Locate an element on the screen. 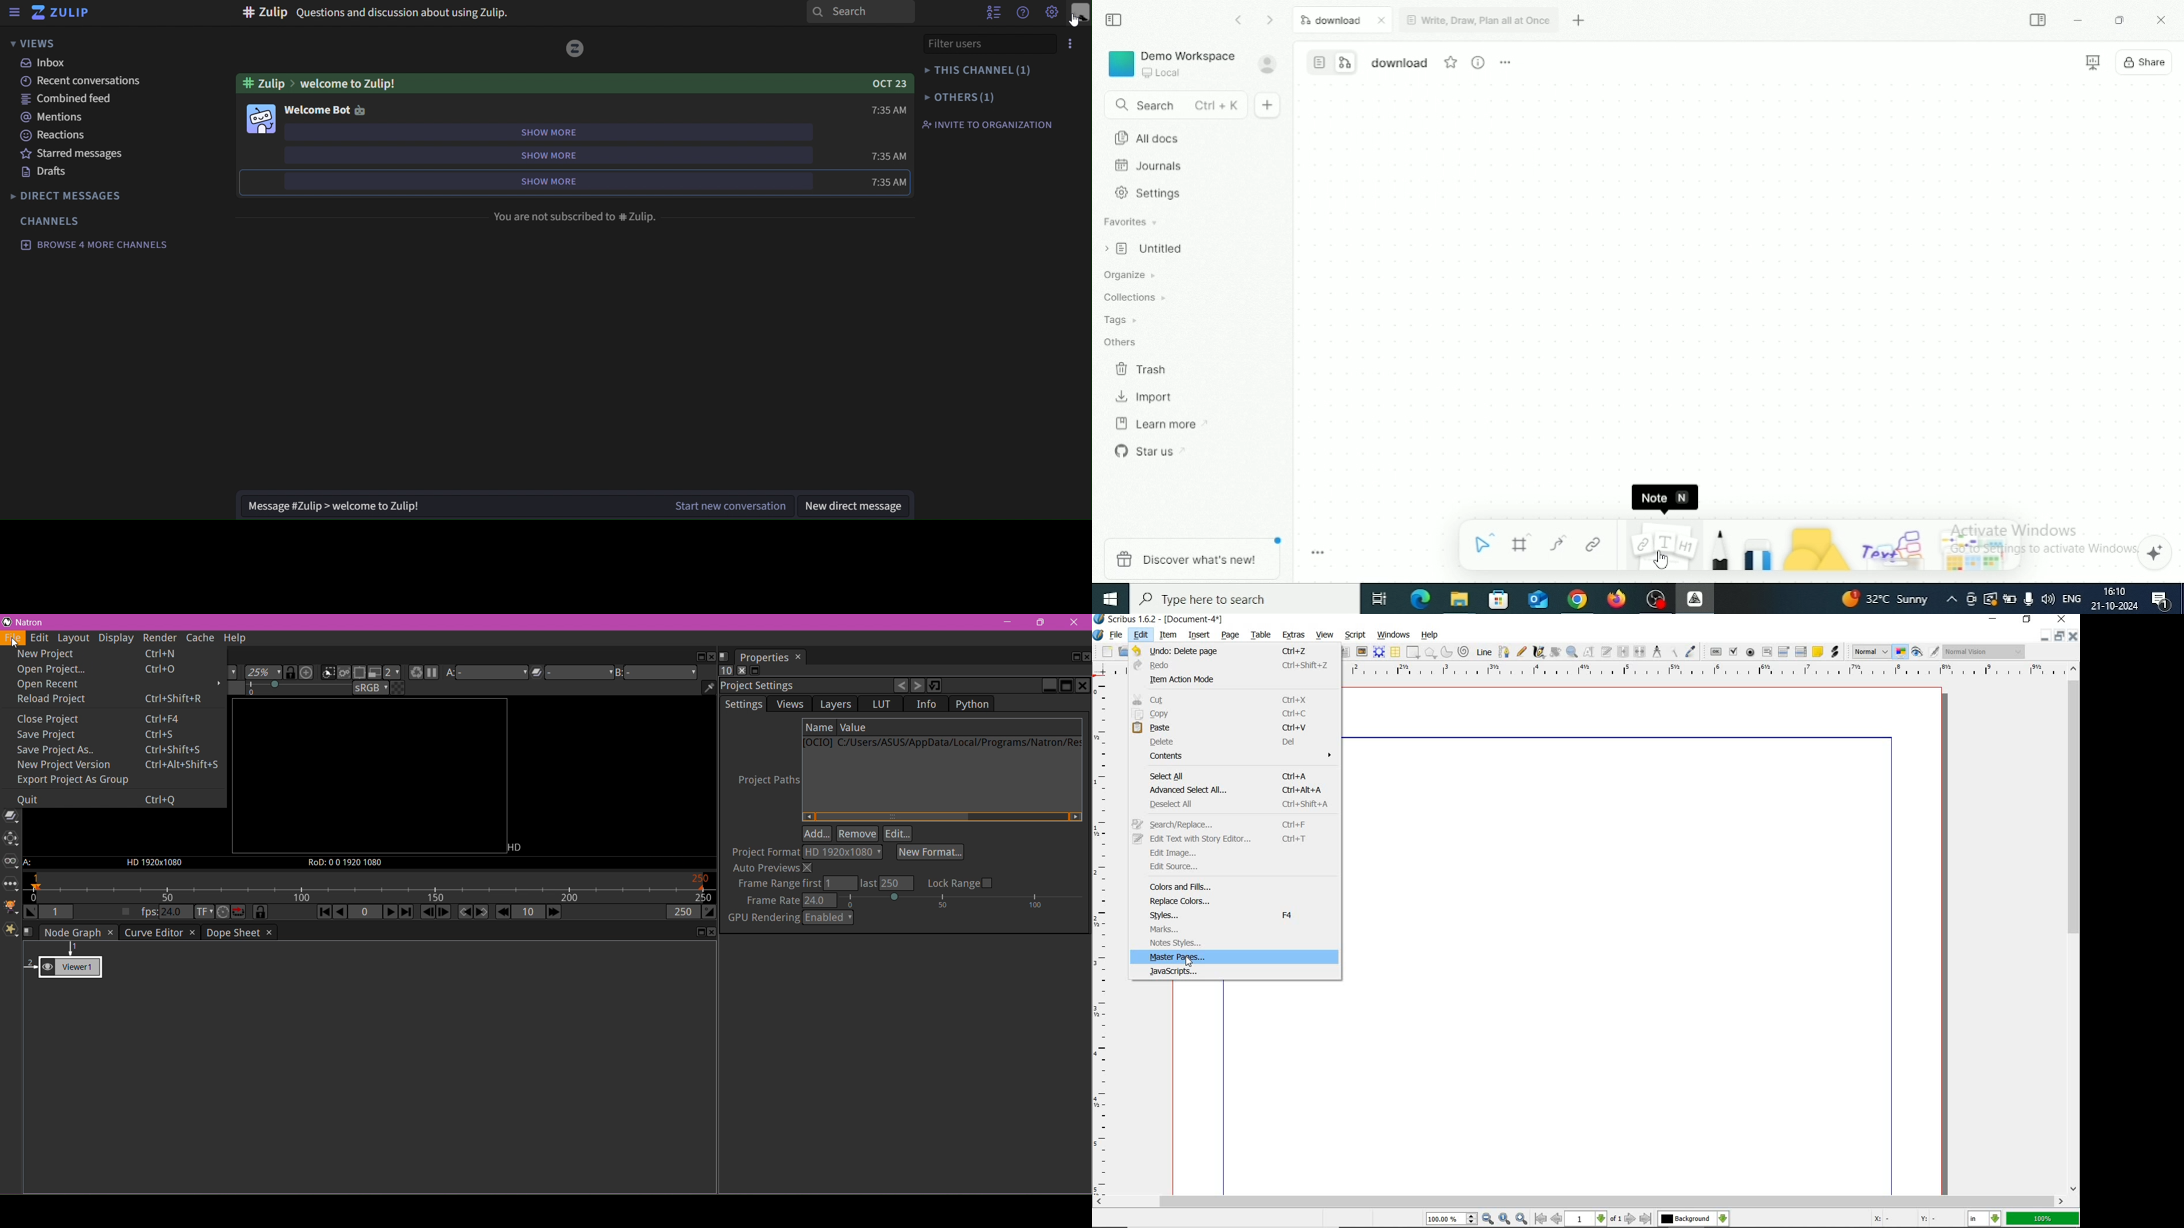  Settings is located at coordinates (1148, 195).